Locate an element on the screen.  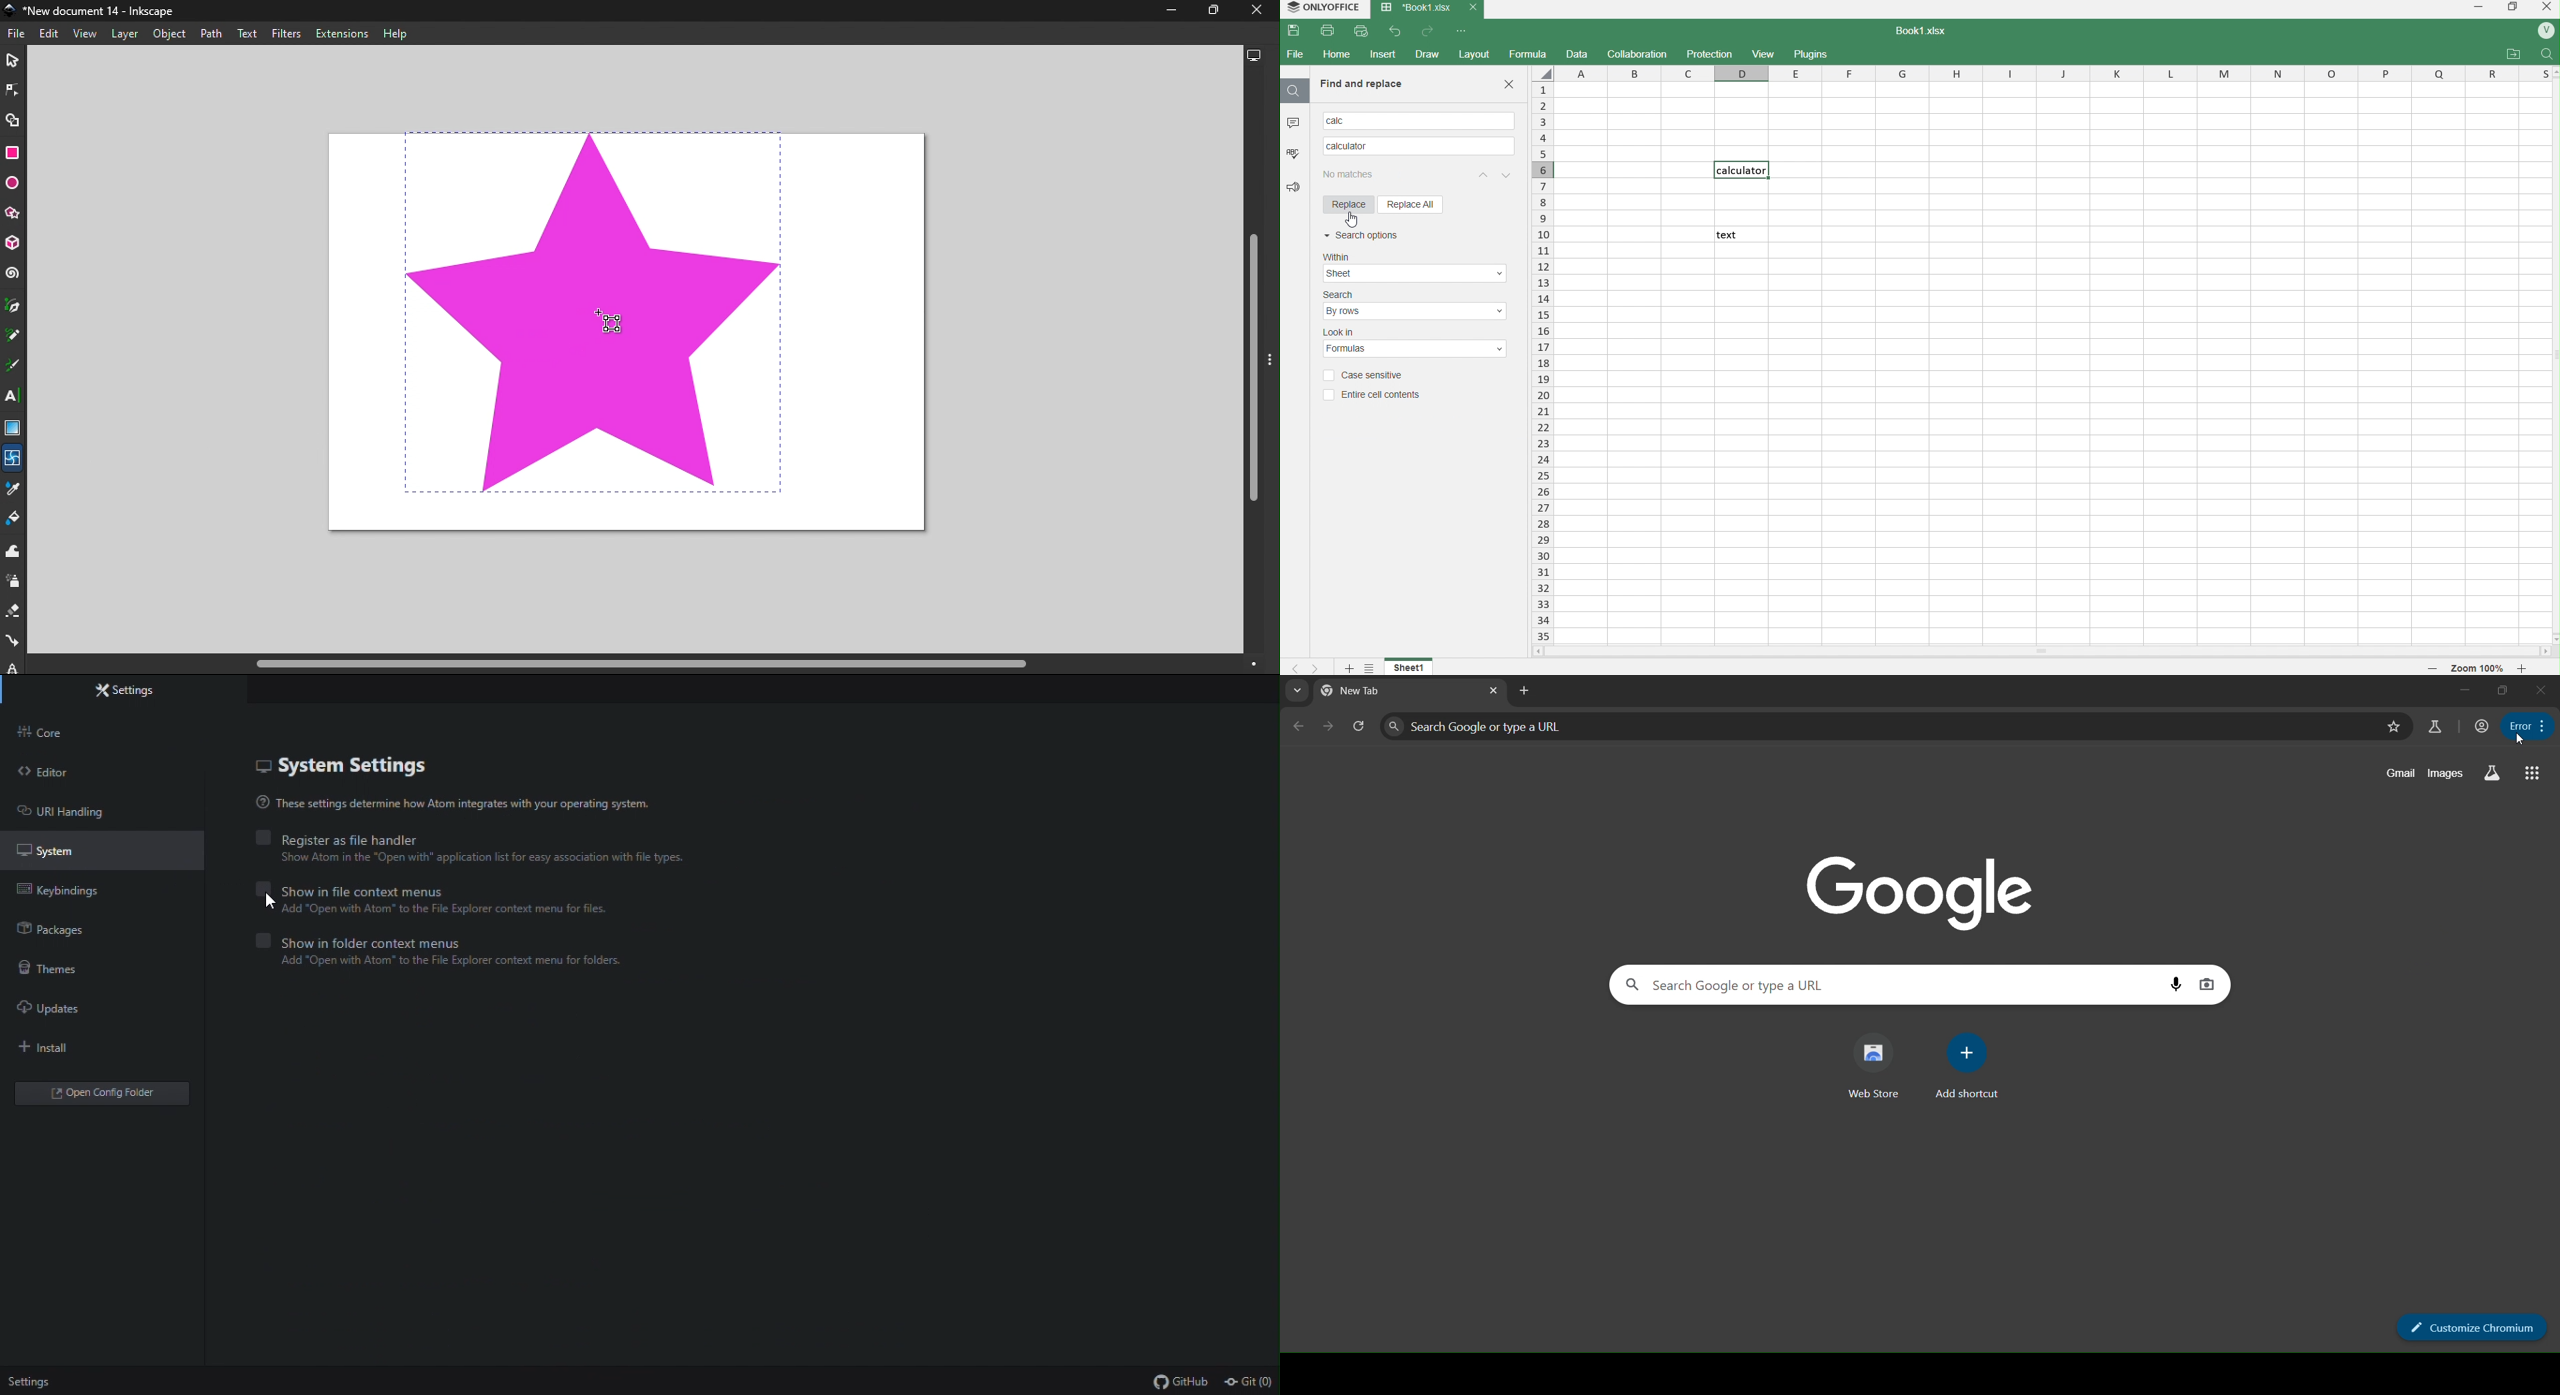
Case sensitive is located at coordinates (1370, 374).